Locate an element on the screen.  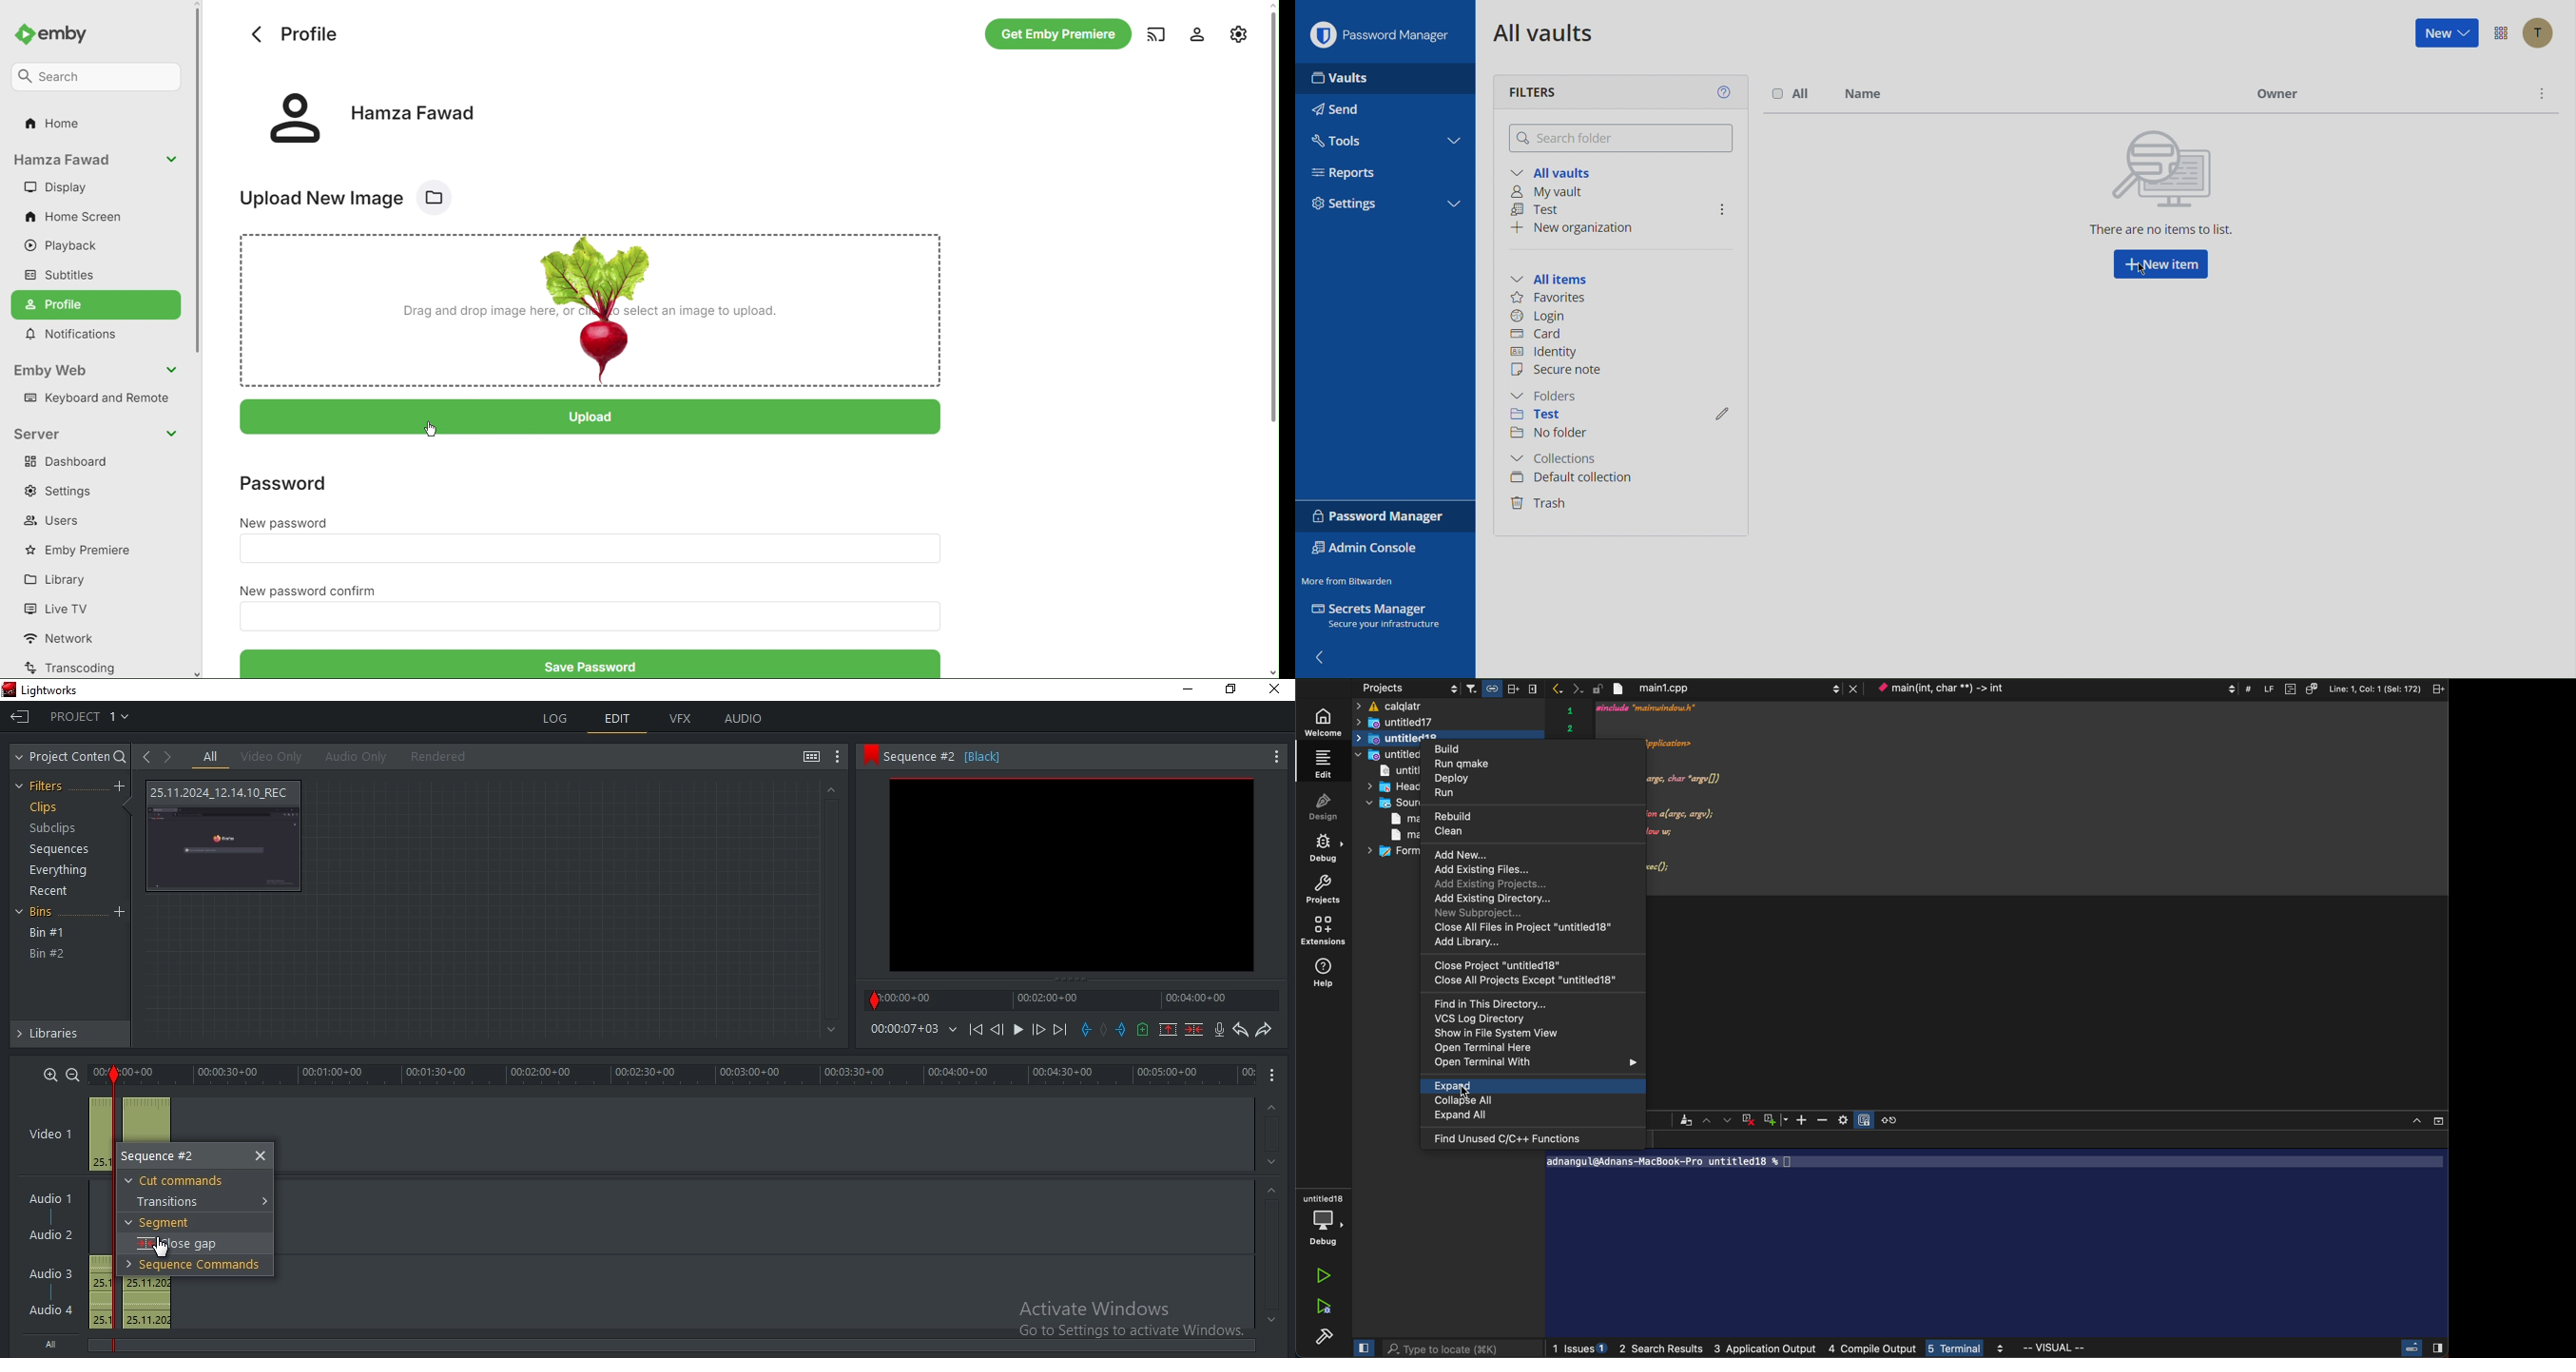
undo is located at coordinates (1241, 1030).